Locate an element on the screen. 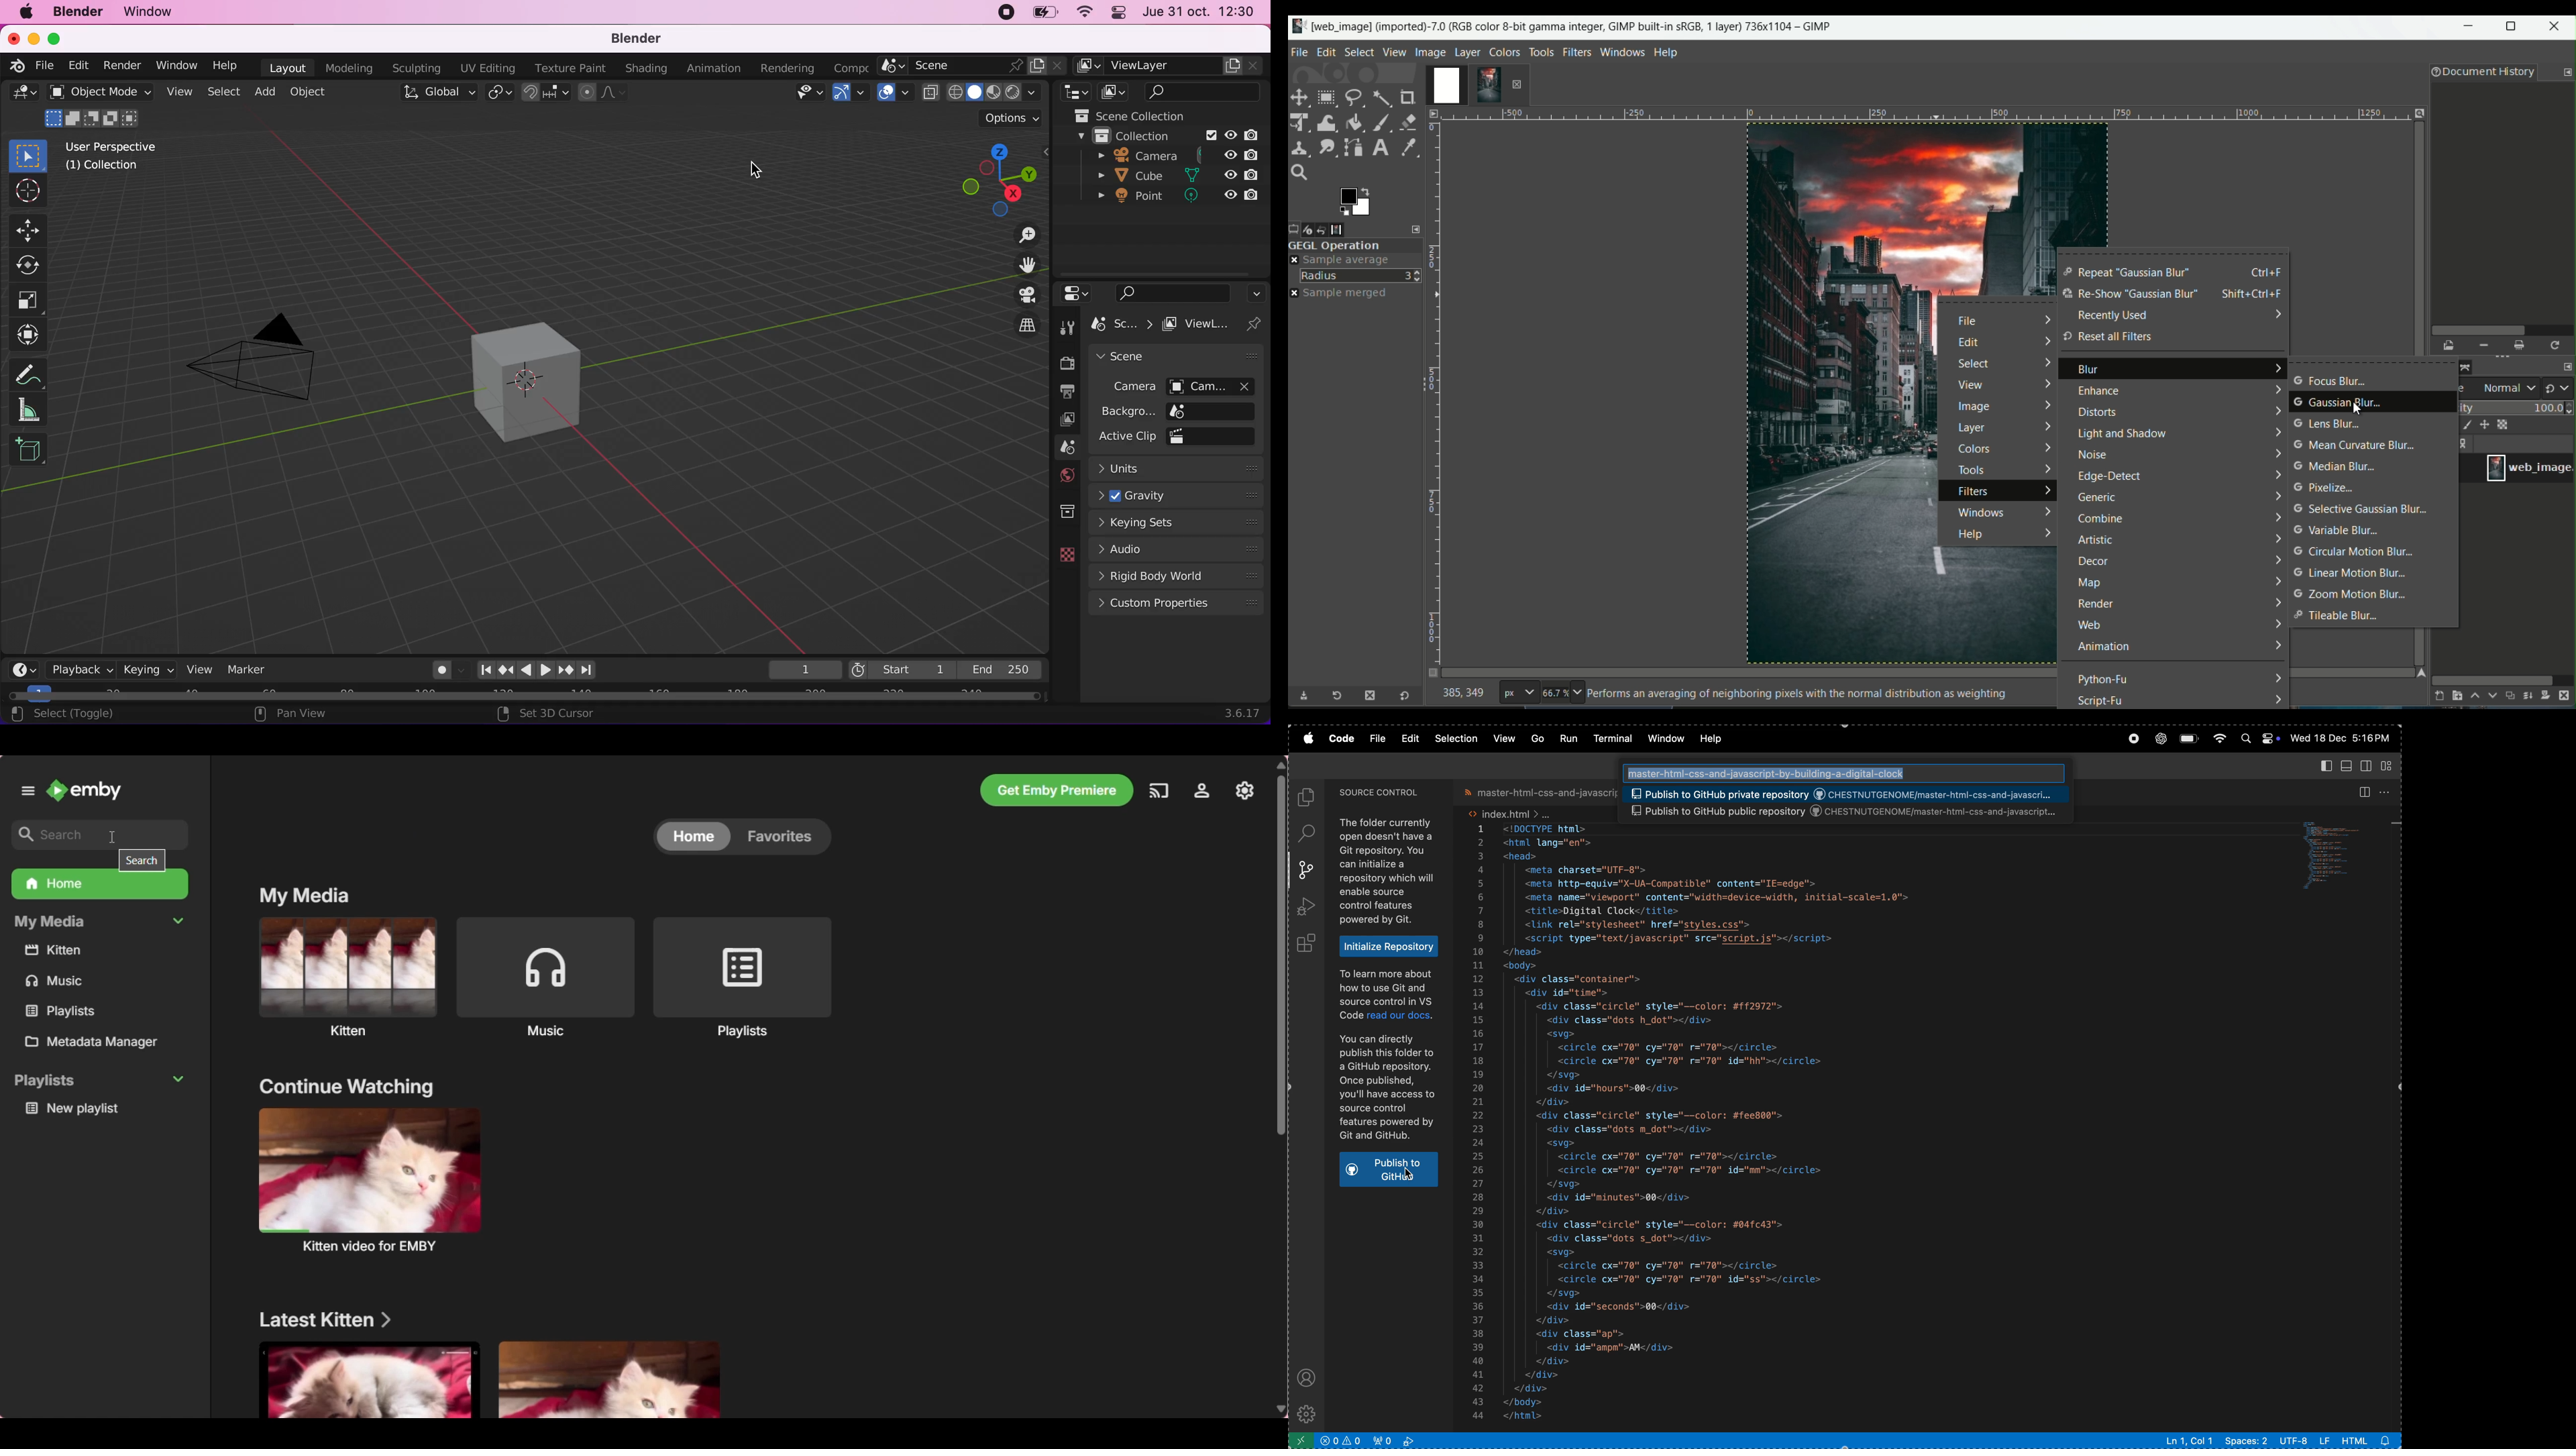 The image size is (2576, 1456). Music is located at coordinates (544, 976).